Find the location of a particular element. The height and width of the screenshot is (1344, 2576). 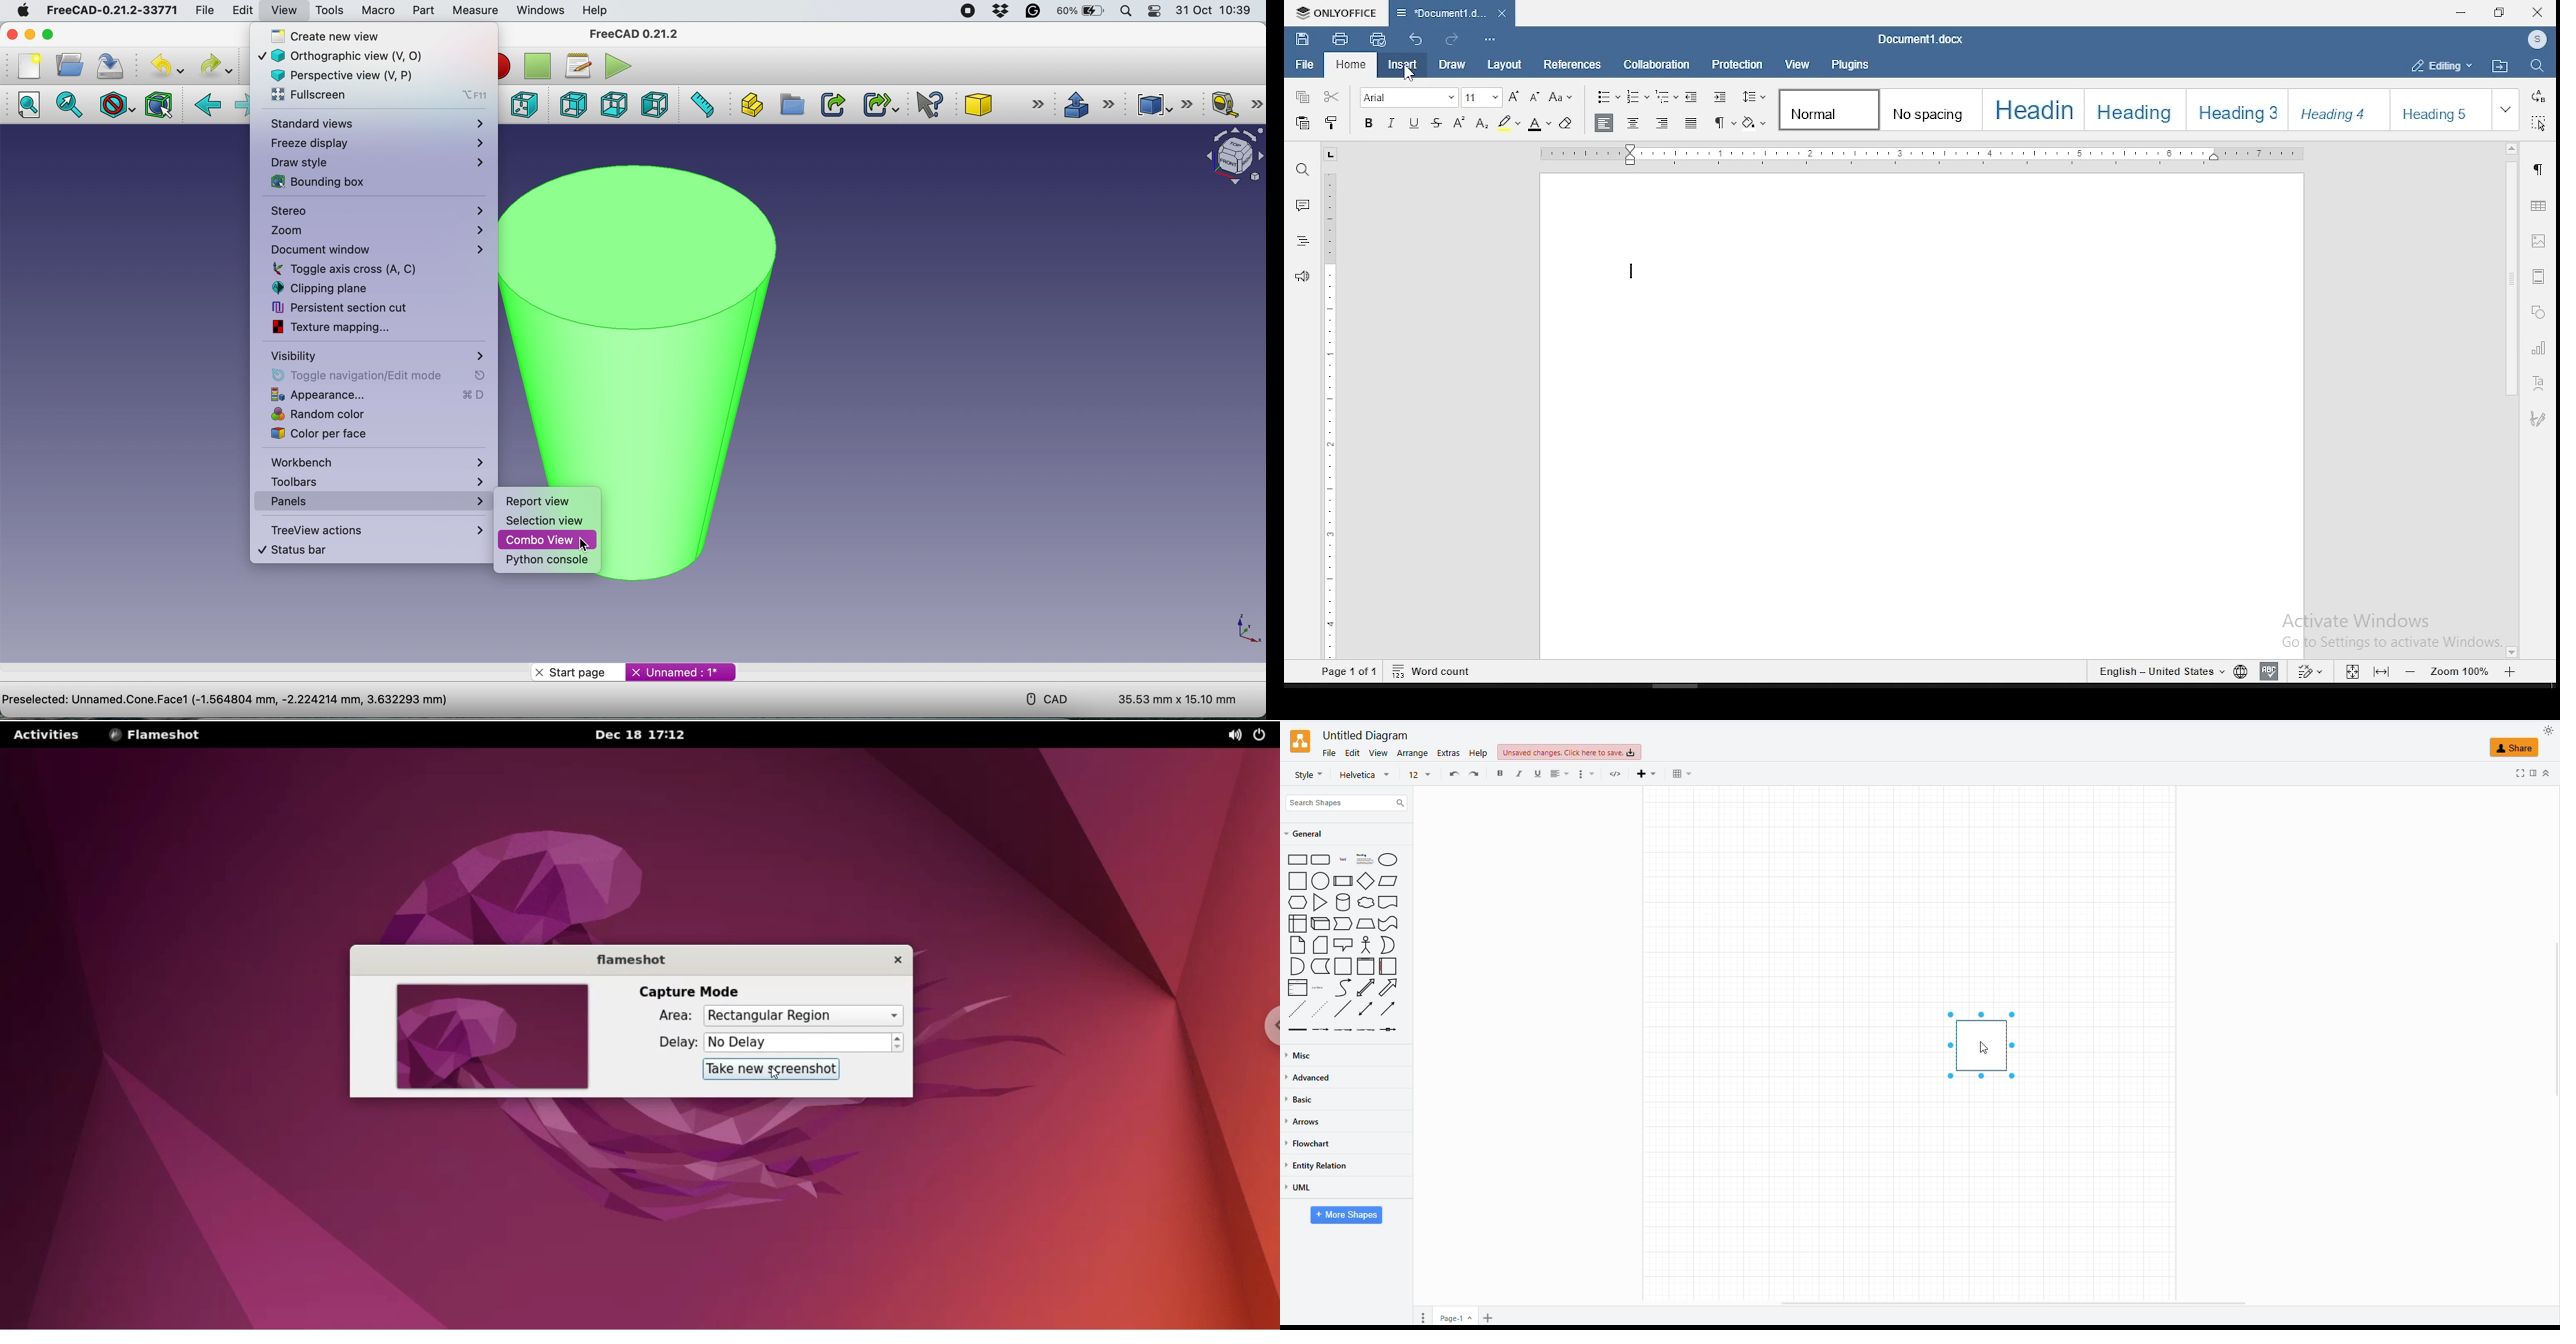

horizontal container is located at coordinates (1387, 966).